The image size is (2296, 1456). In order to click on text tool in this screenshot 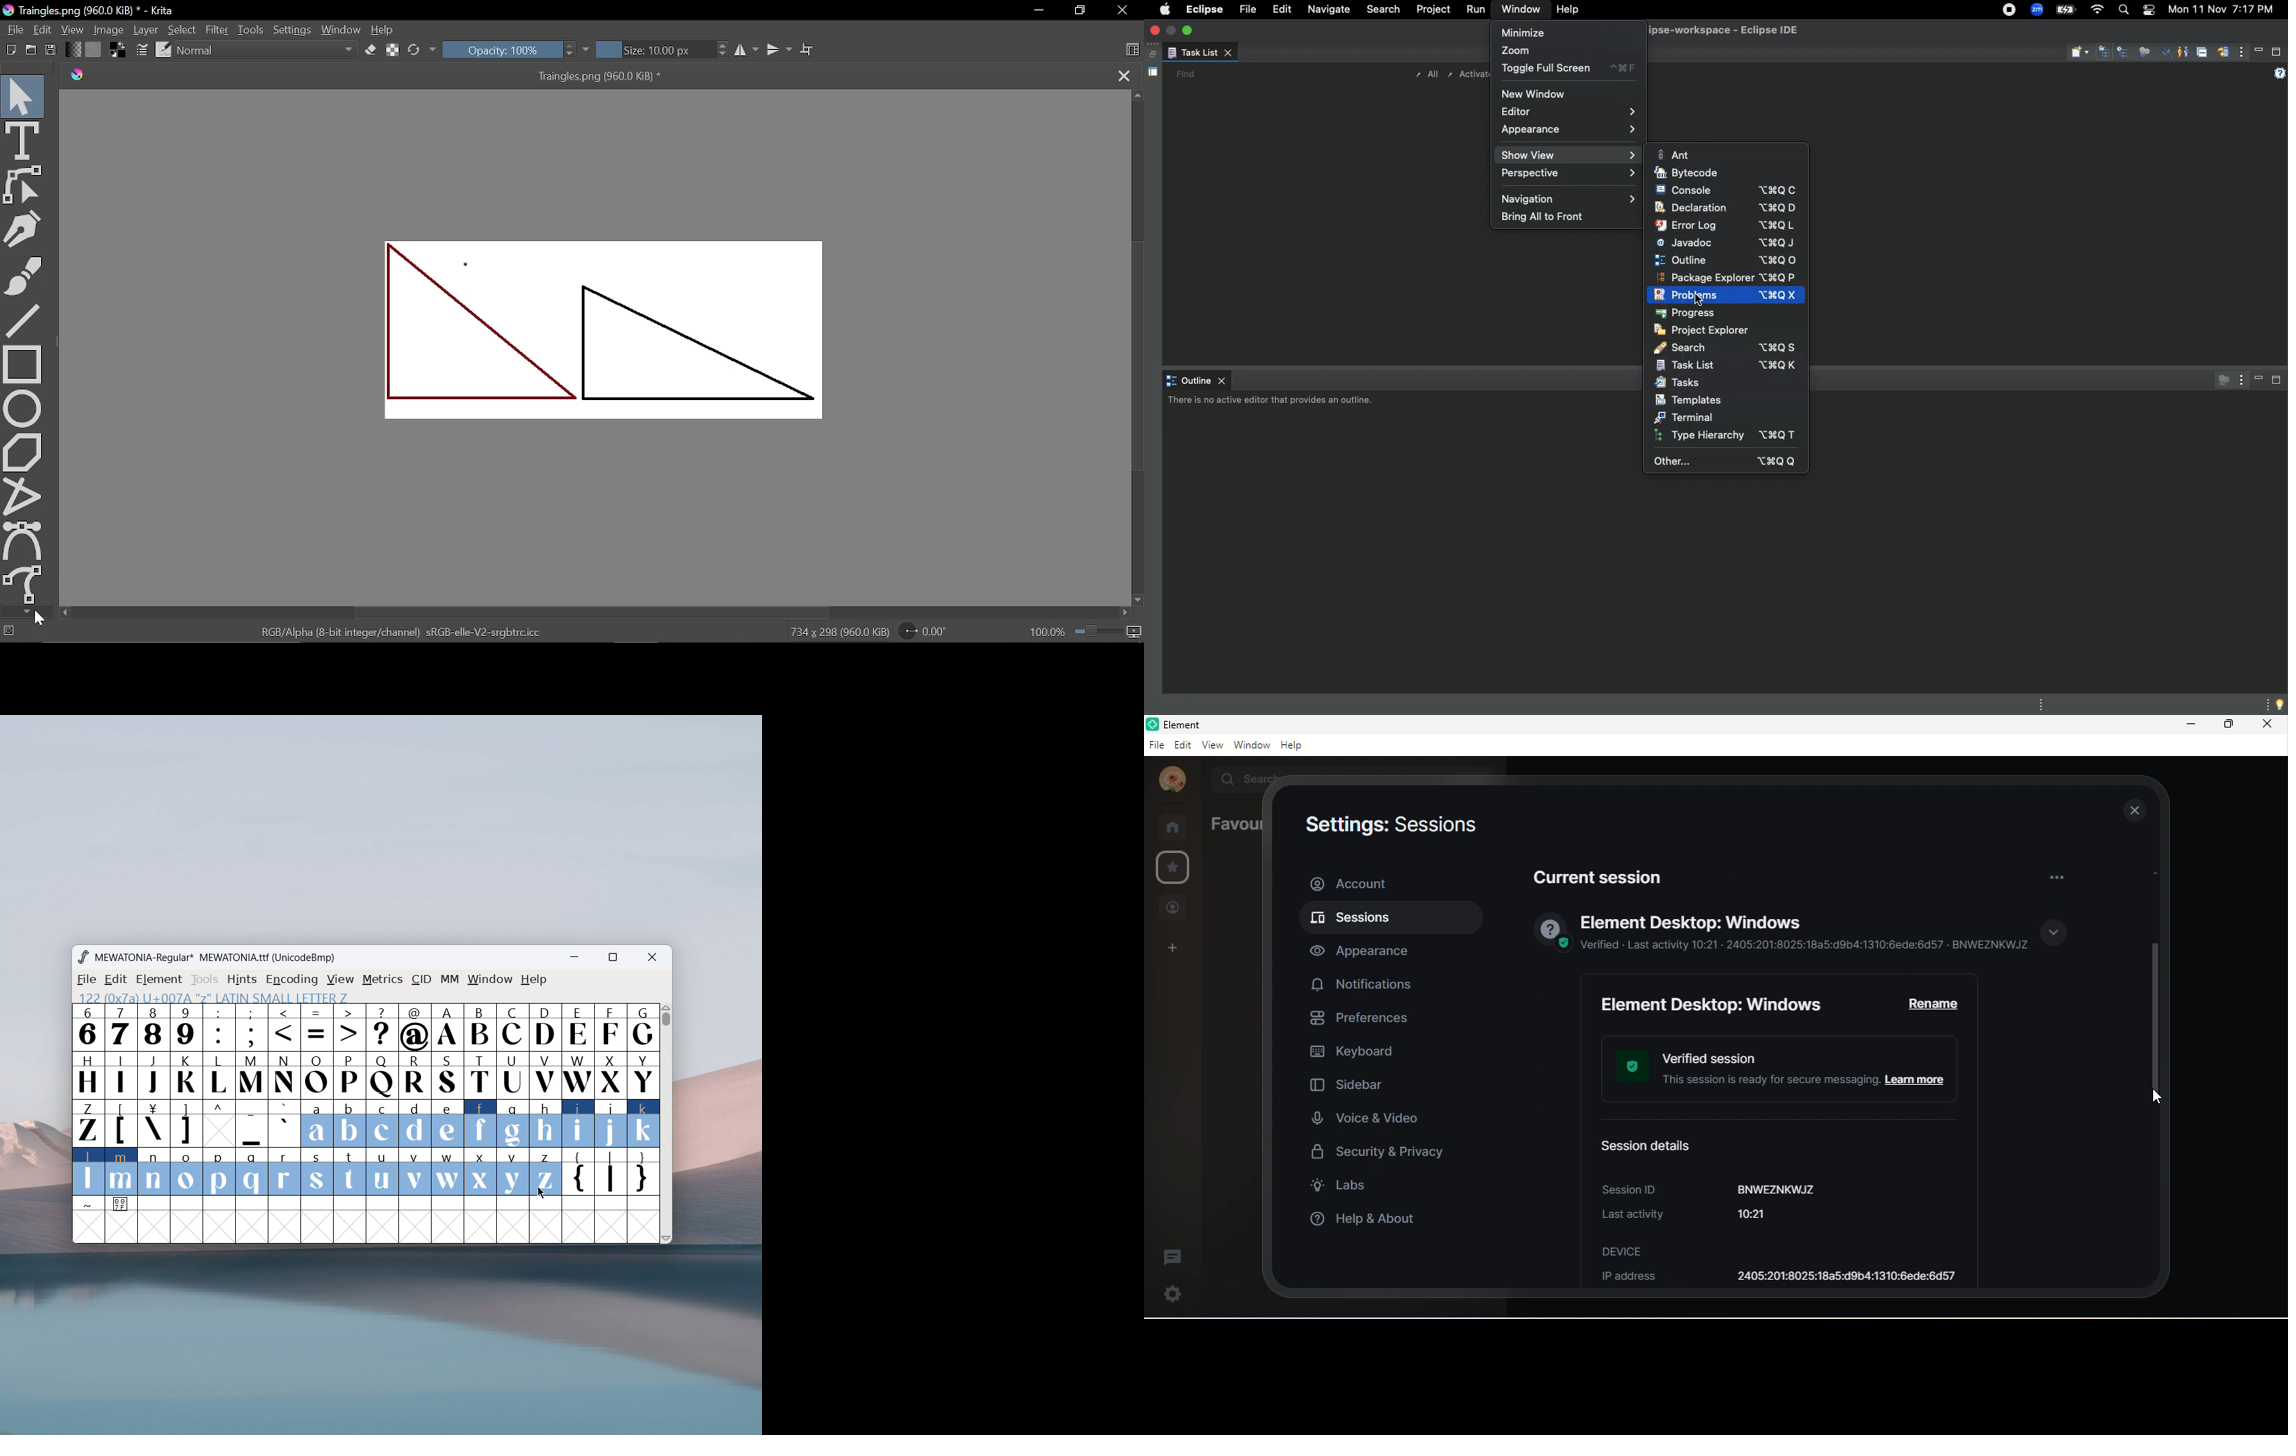, I will do `click(23, 140)`.